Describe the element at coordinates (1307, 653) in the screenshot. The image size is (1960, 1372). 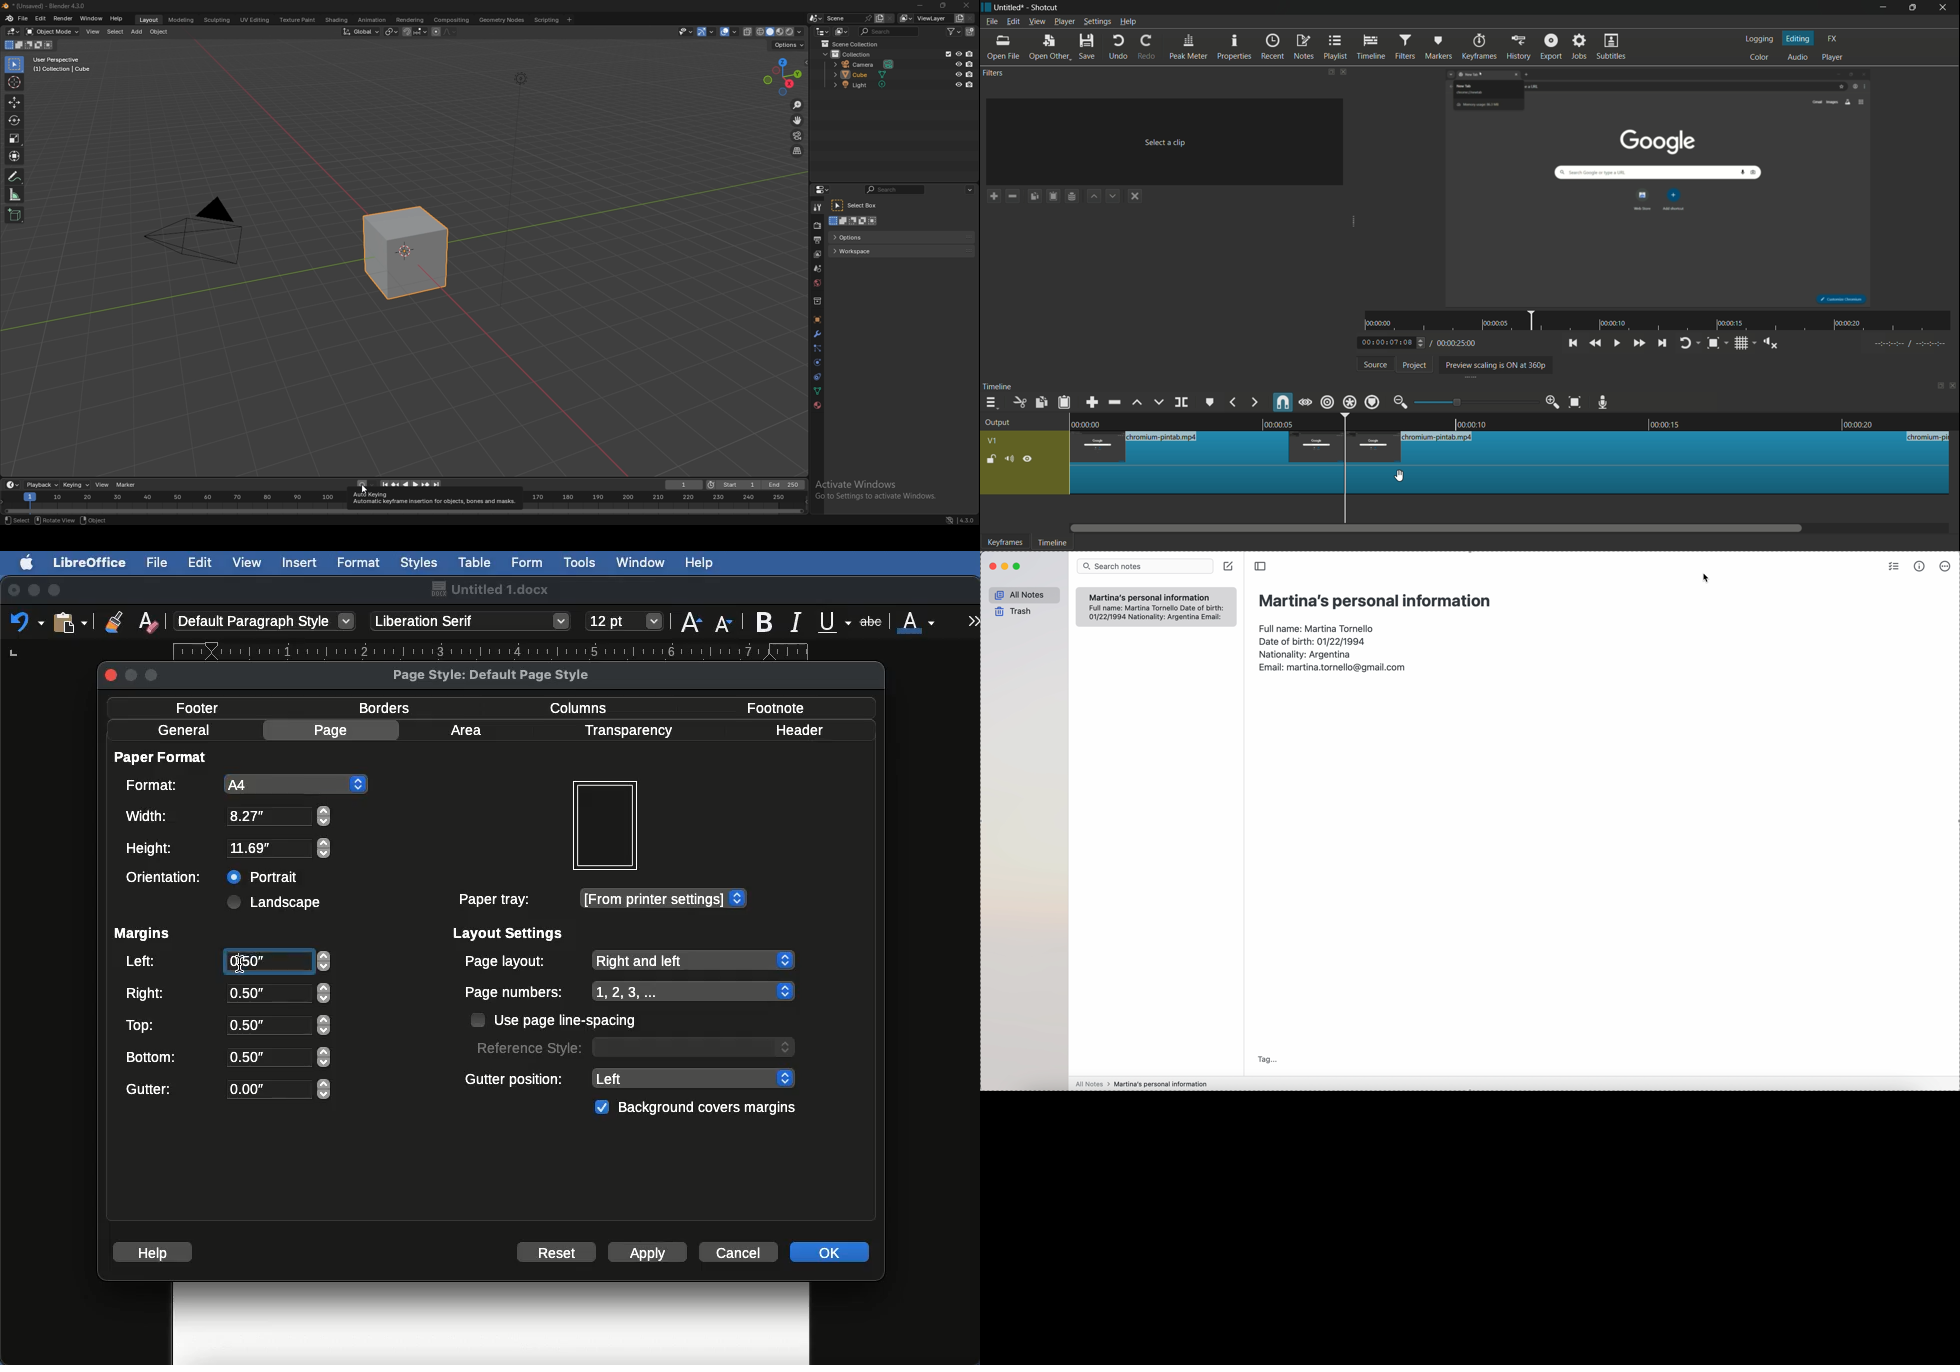
I see `Nationality` at that location.